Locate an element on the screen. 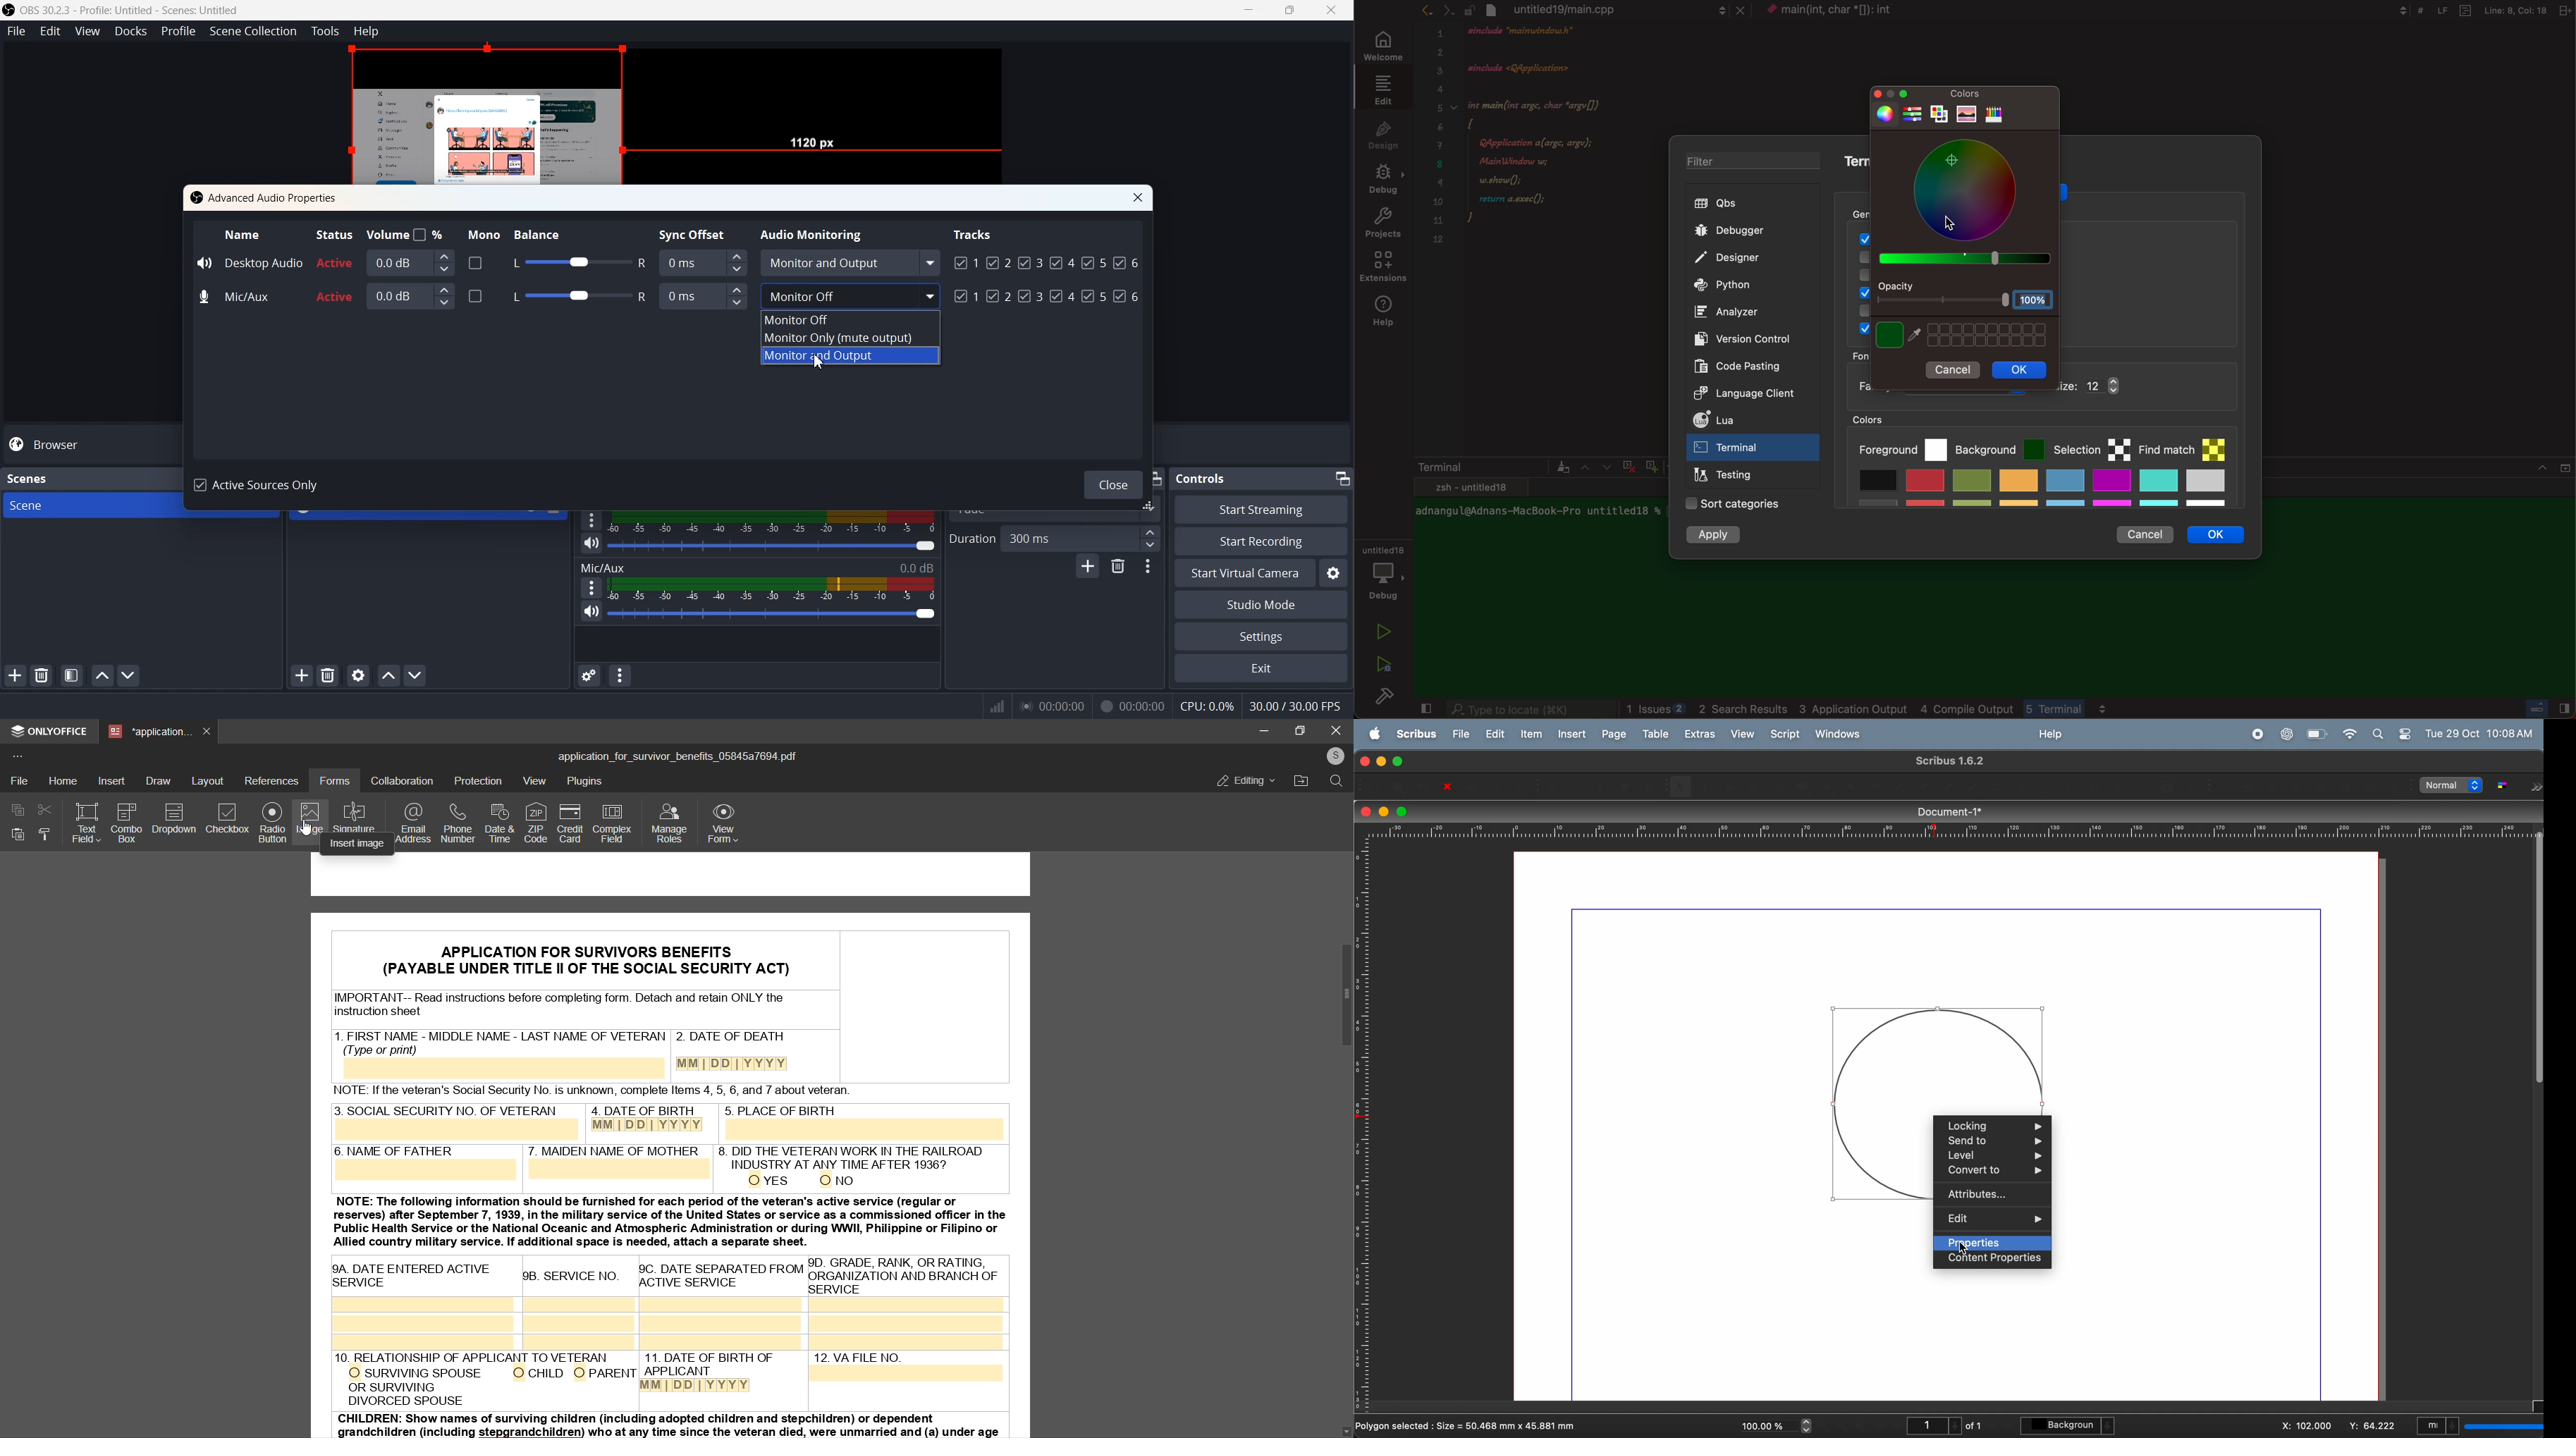 This screenshot has width=2576, height=1456. 00:00:00 is located at coordinates (1053, 705).